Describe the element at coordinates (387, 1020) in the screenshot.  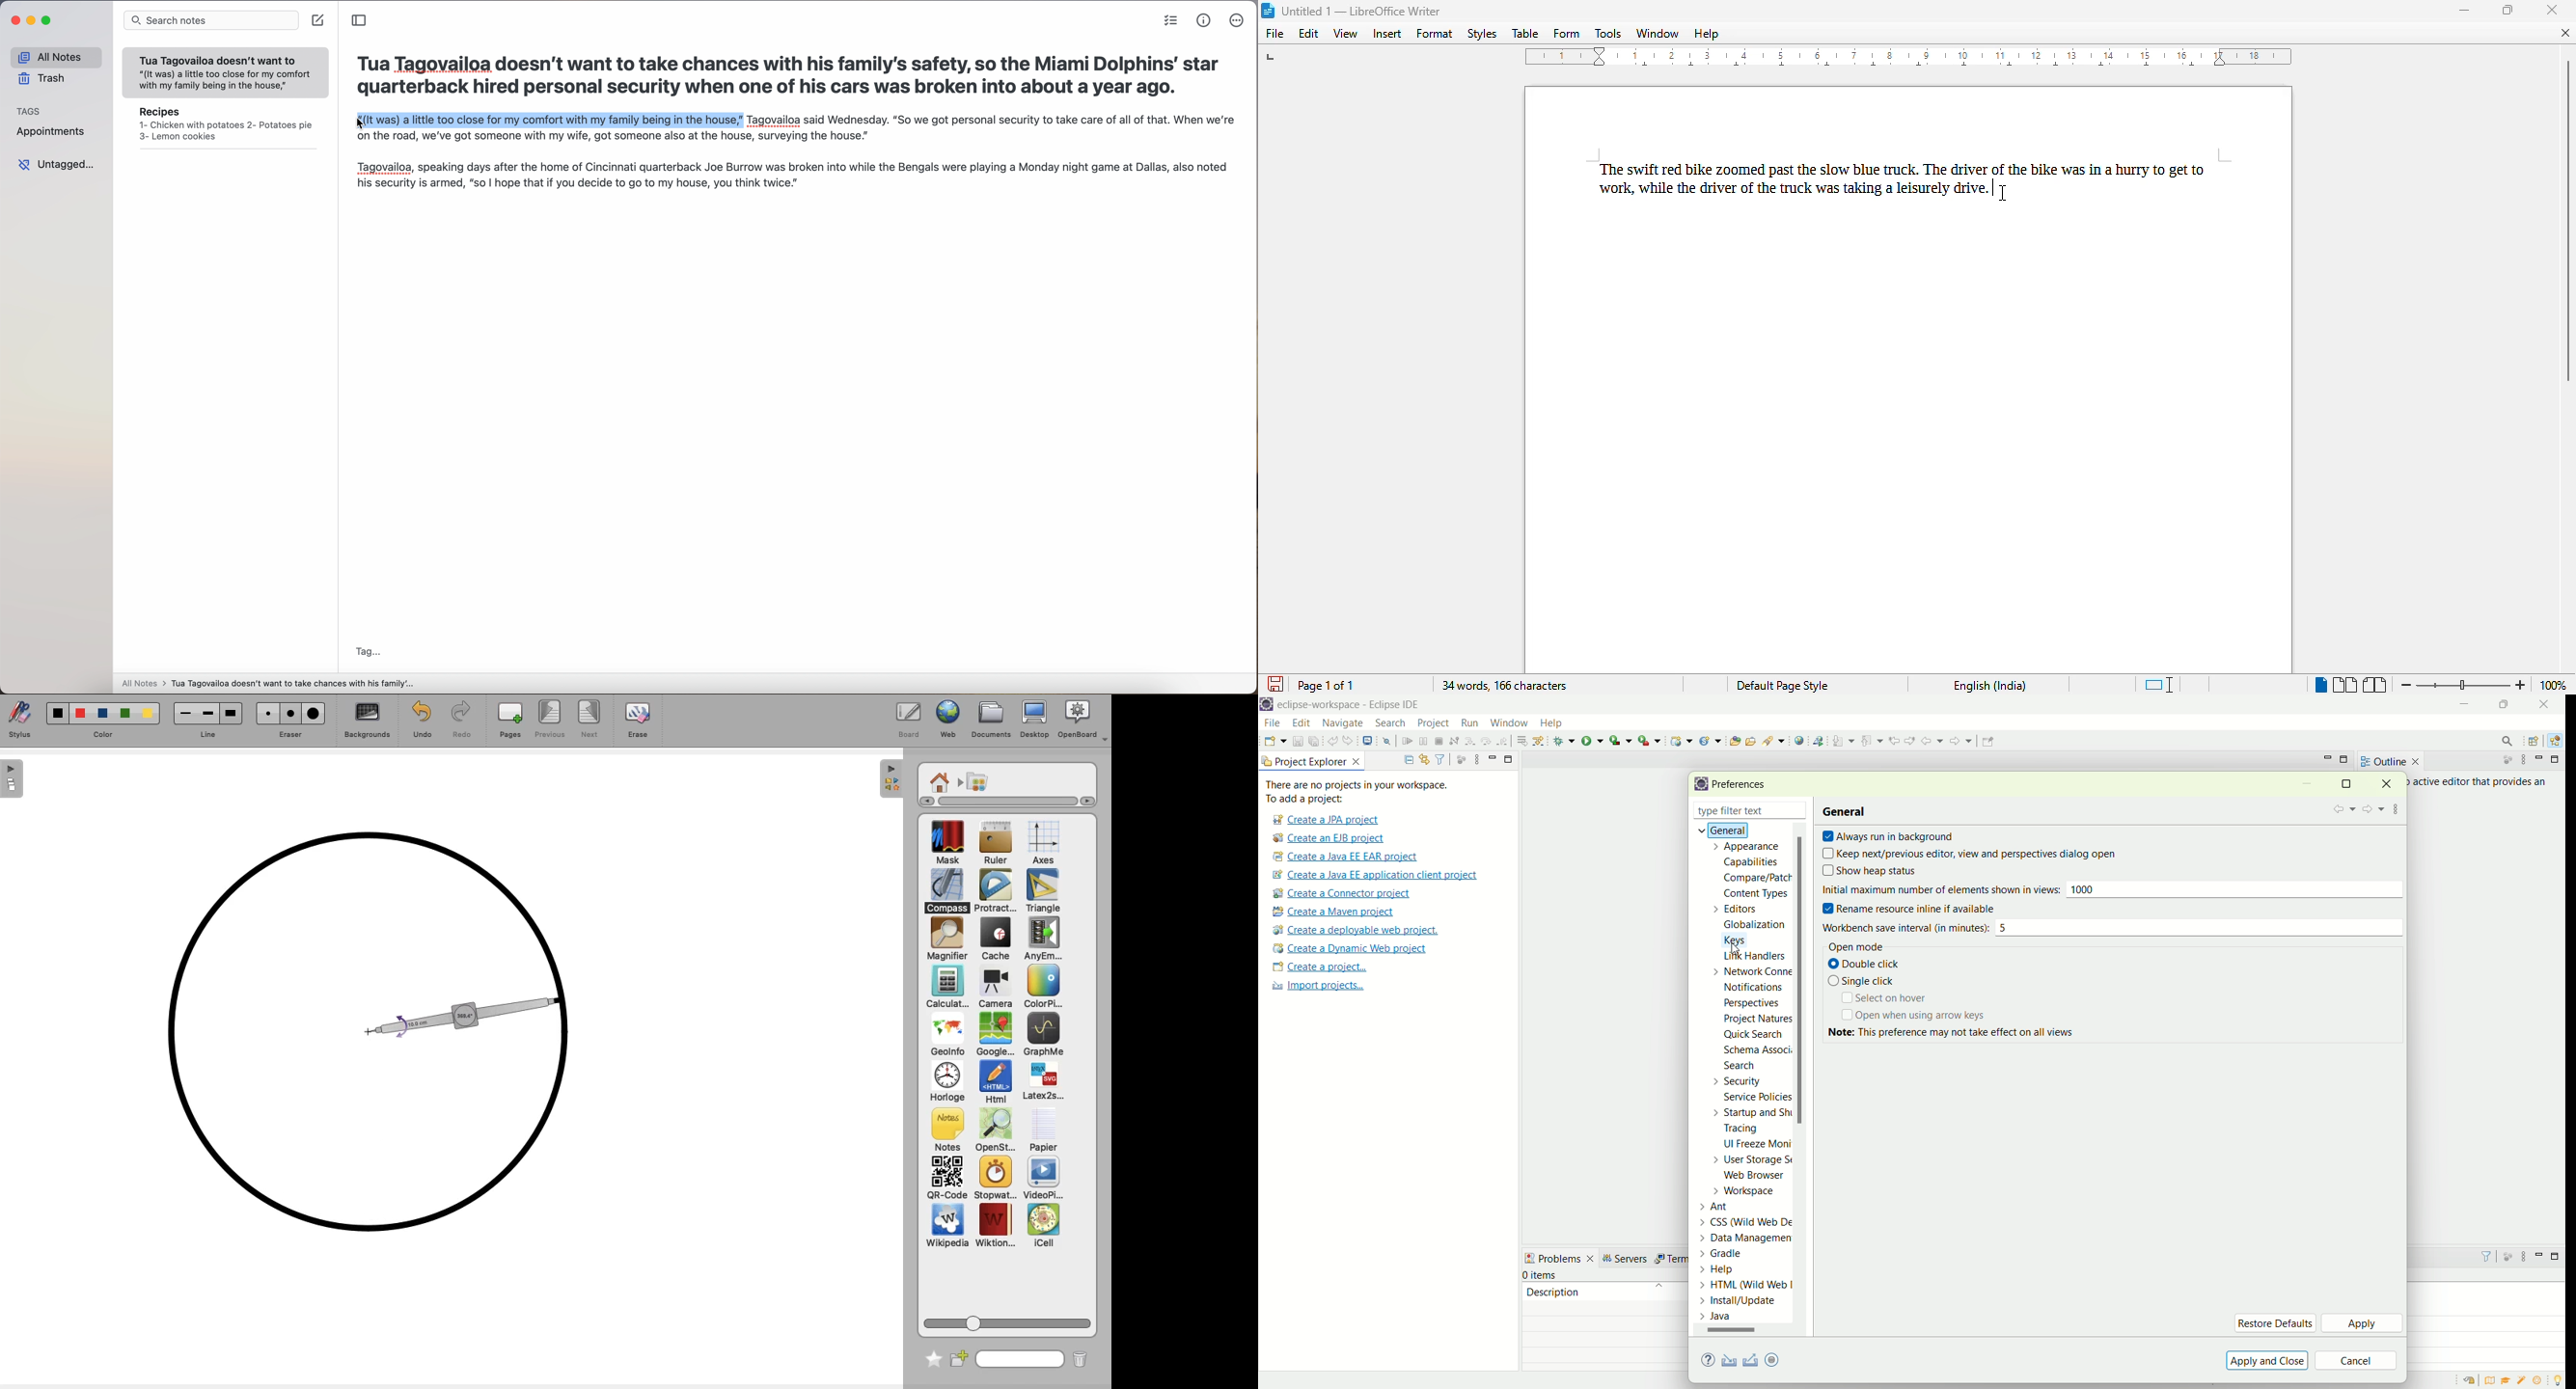
I see `Circle almost complete` at that location.